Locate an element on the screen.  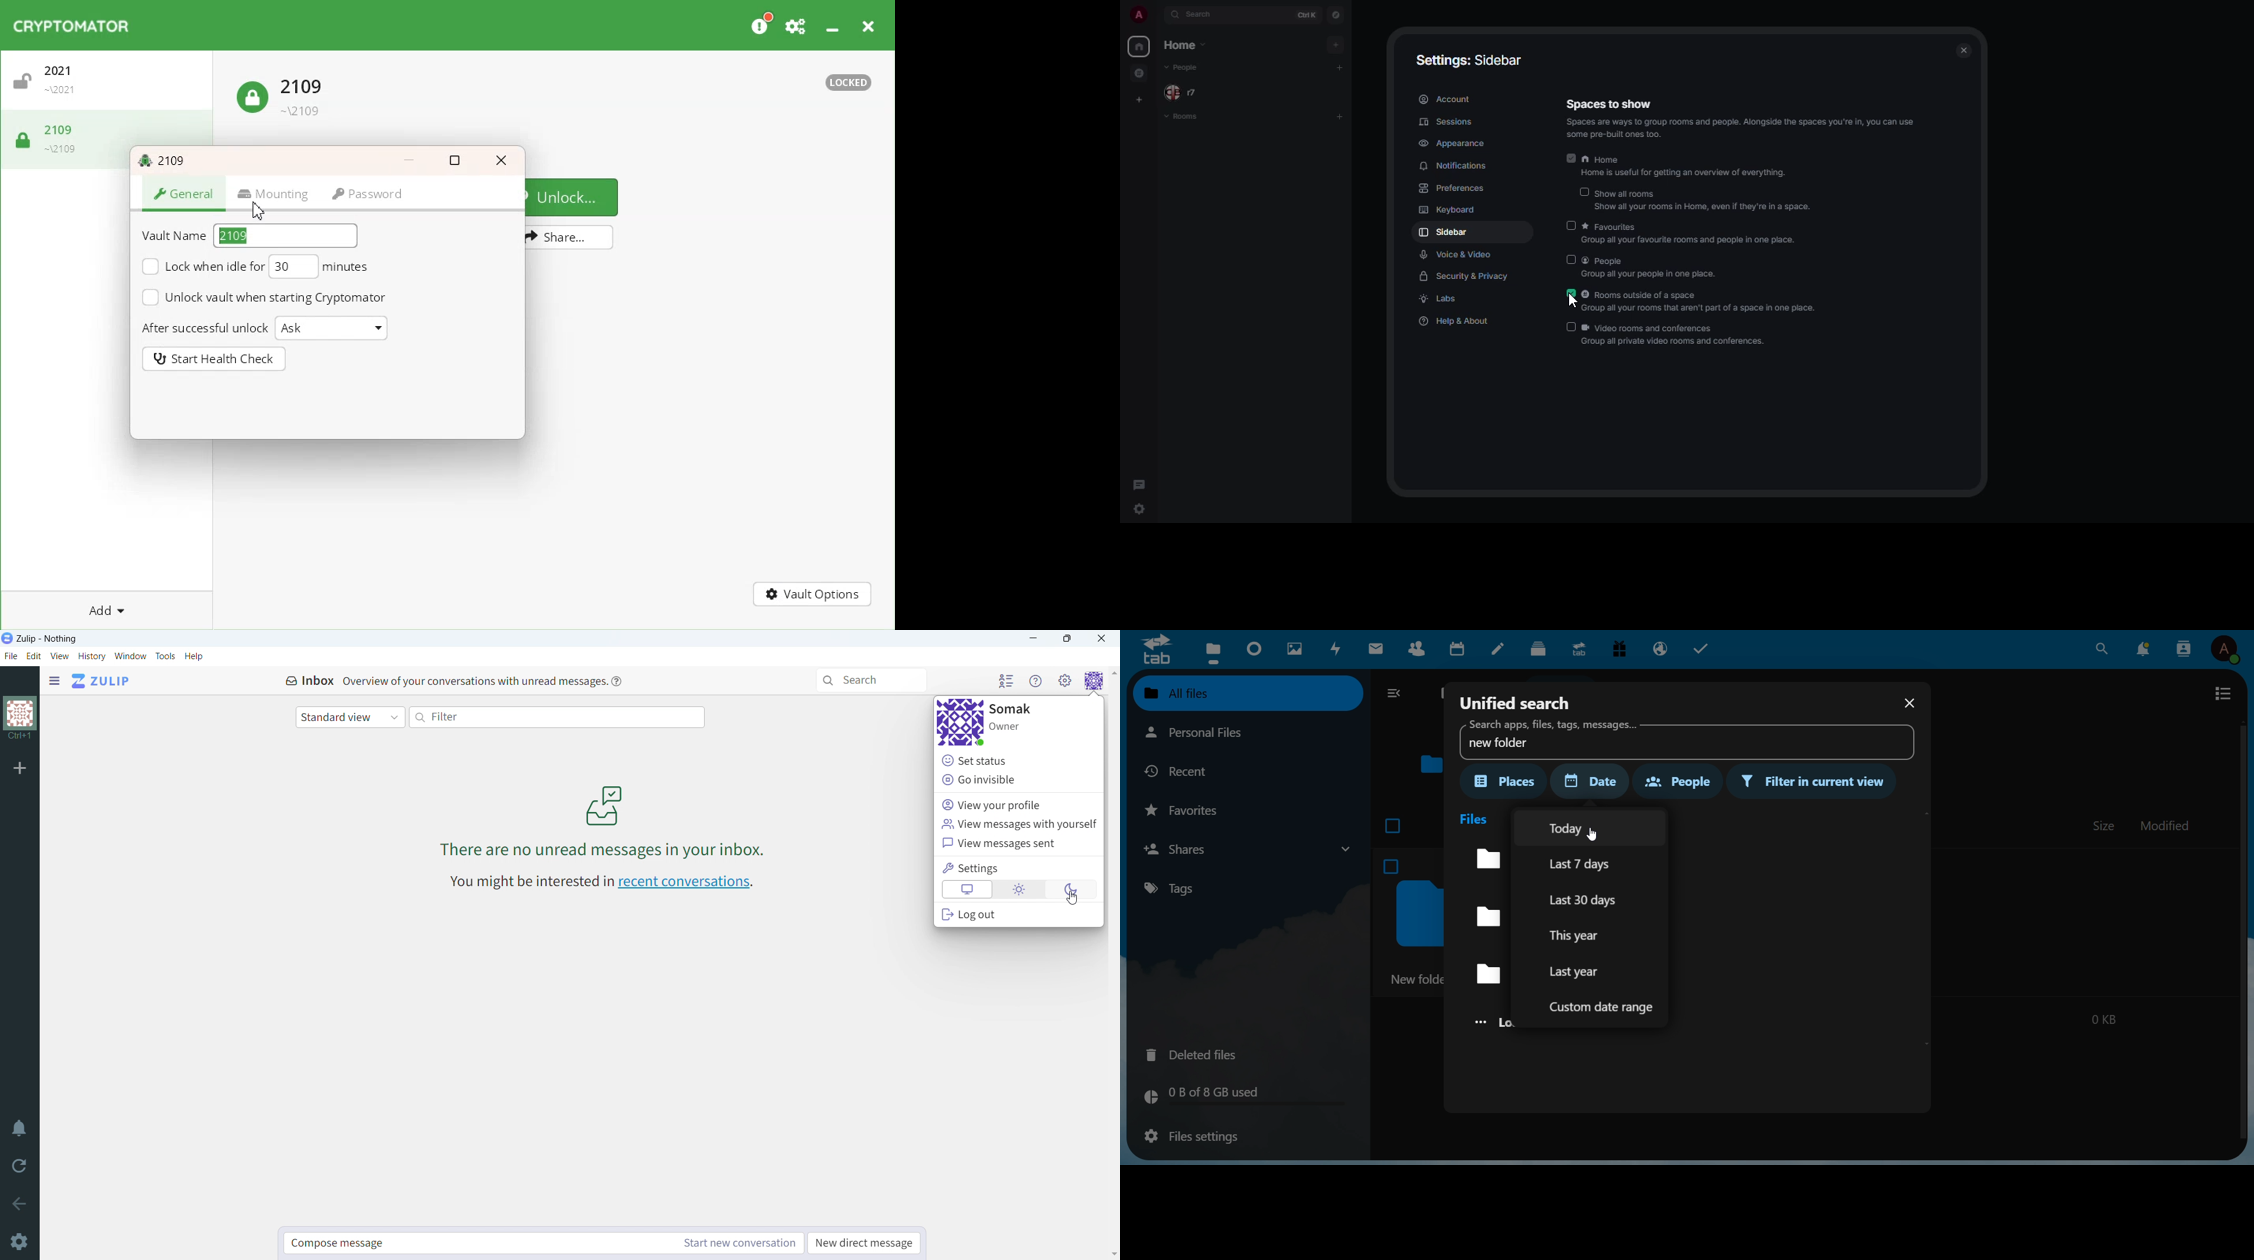
favorites is located at coordinates (1188, 810).